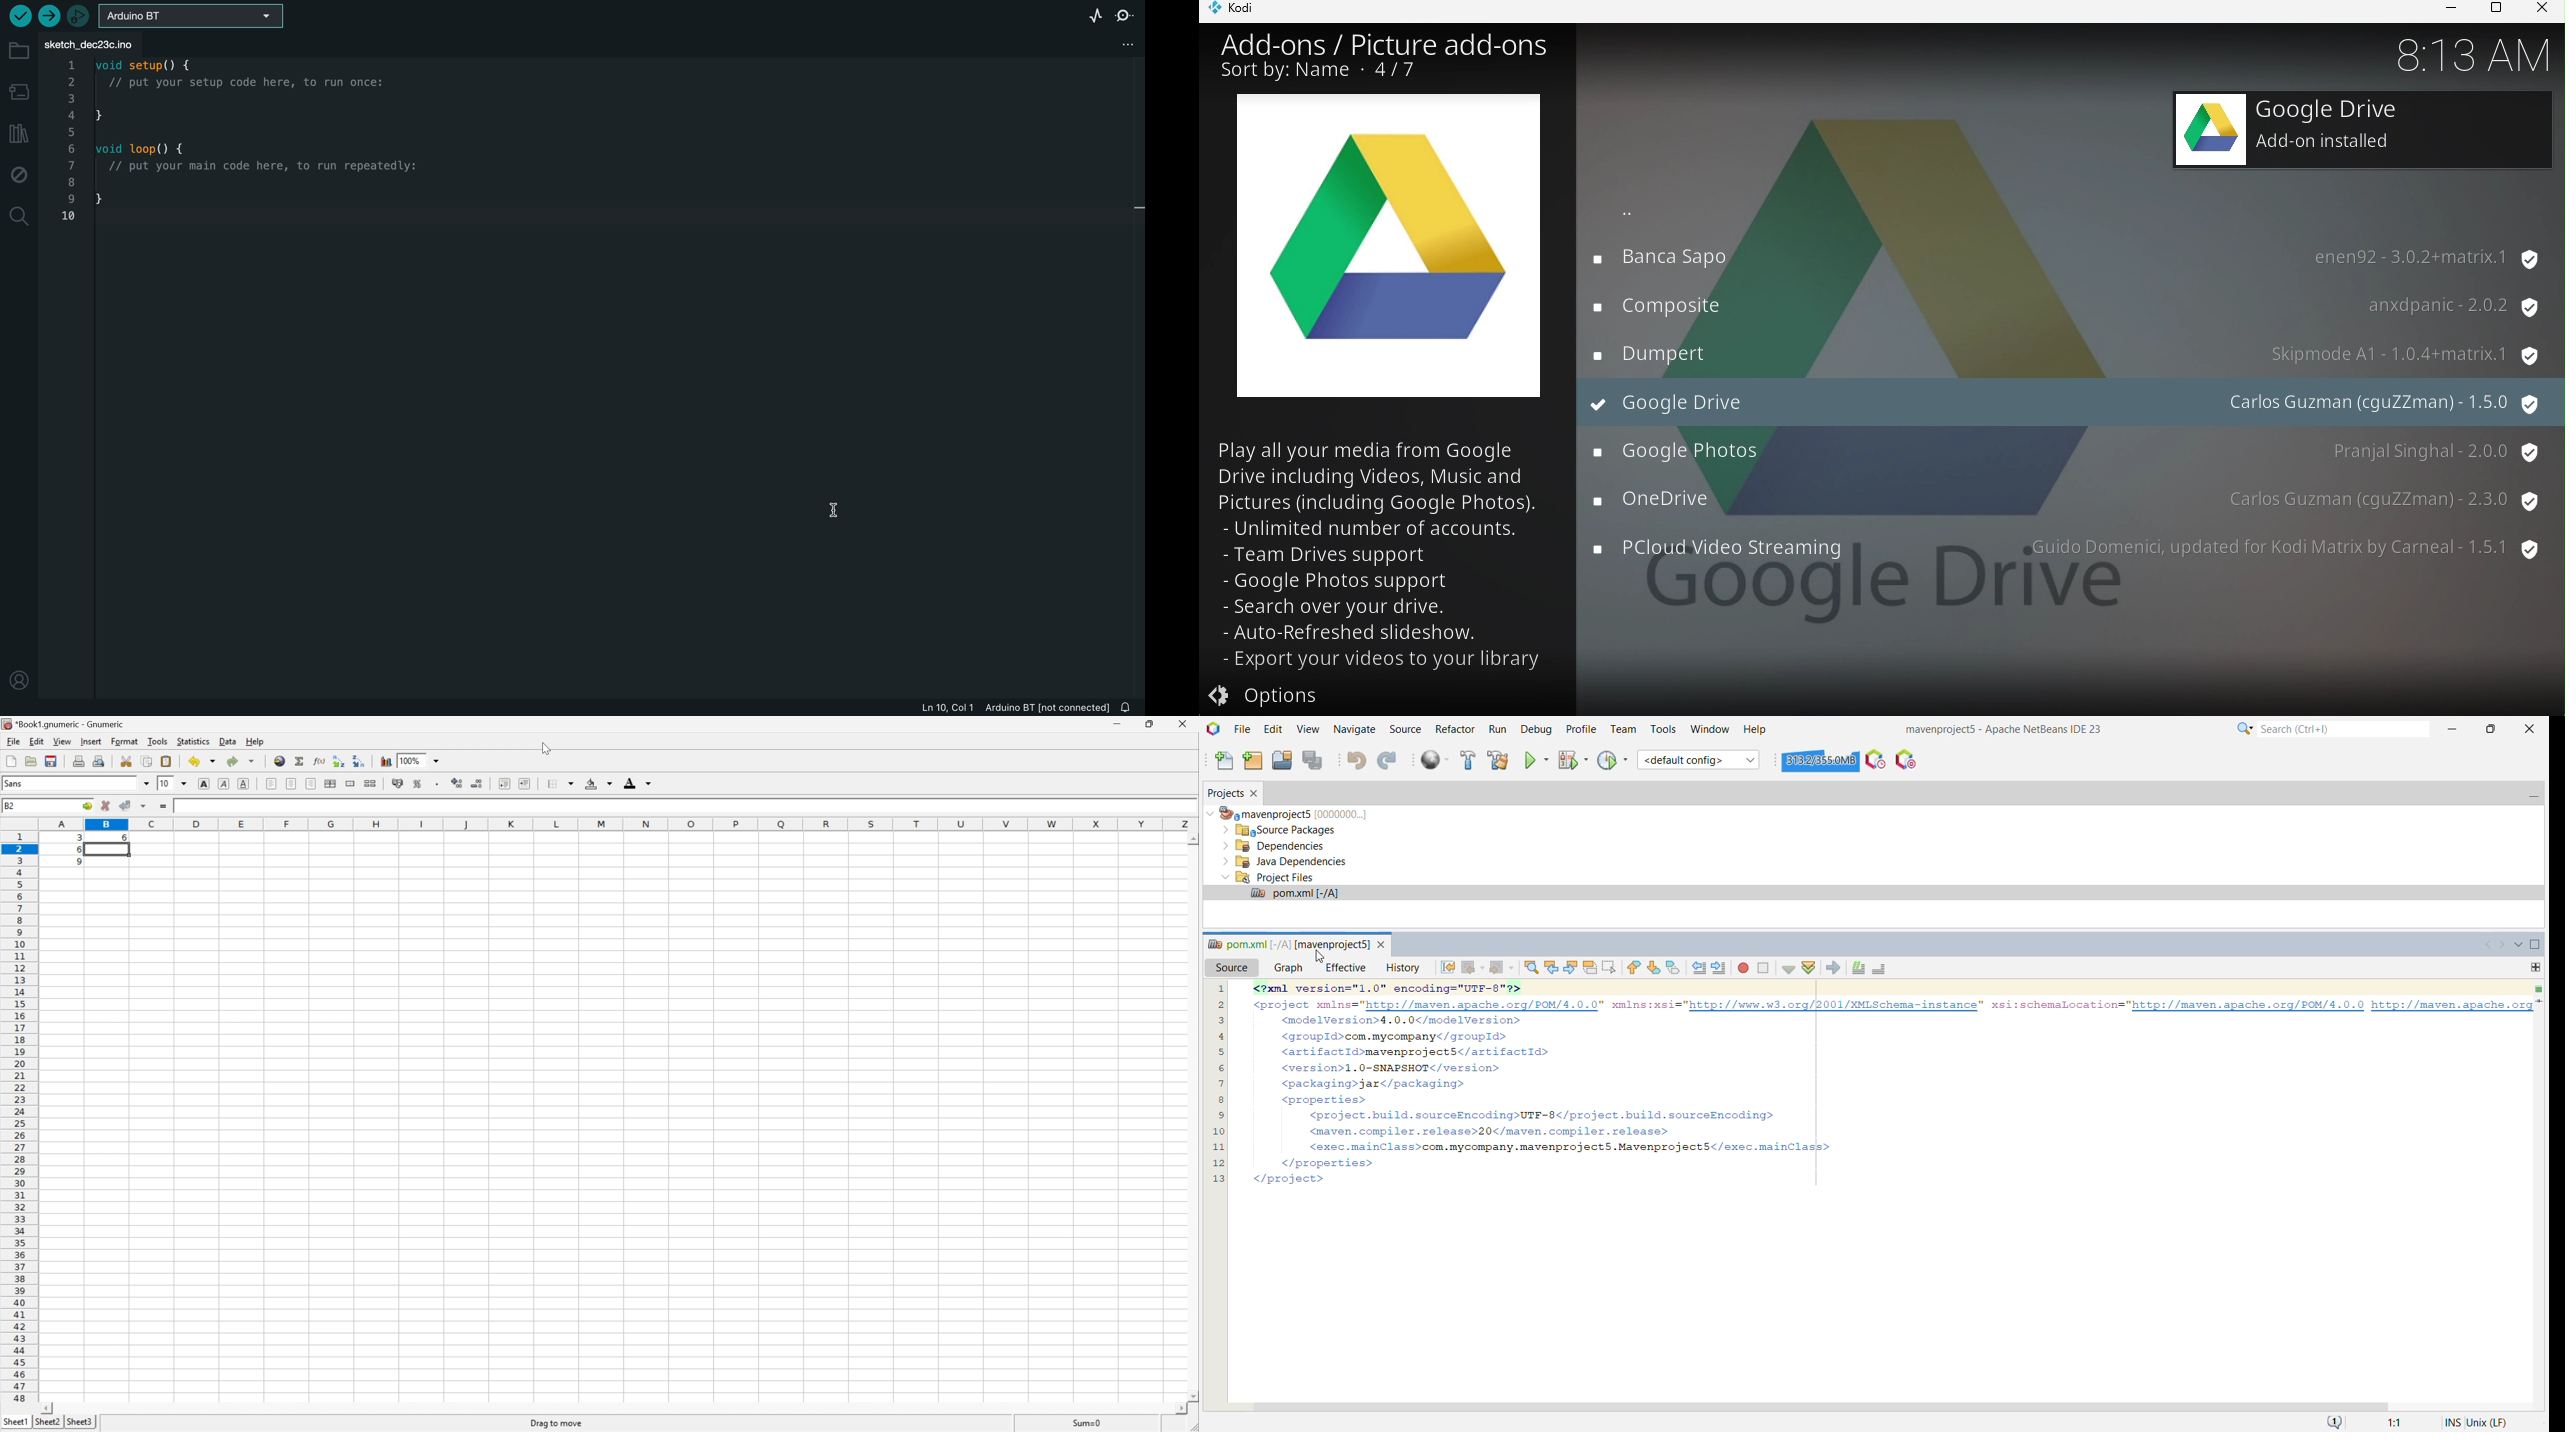  I want to click on Find Next Occurrence, so click(1571, 968).